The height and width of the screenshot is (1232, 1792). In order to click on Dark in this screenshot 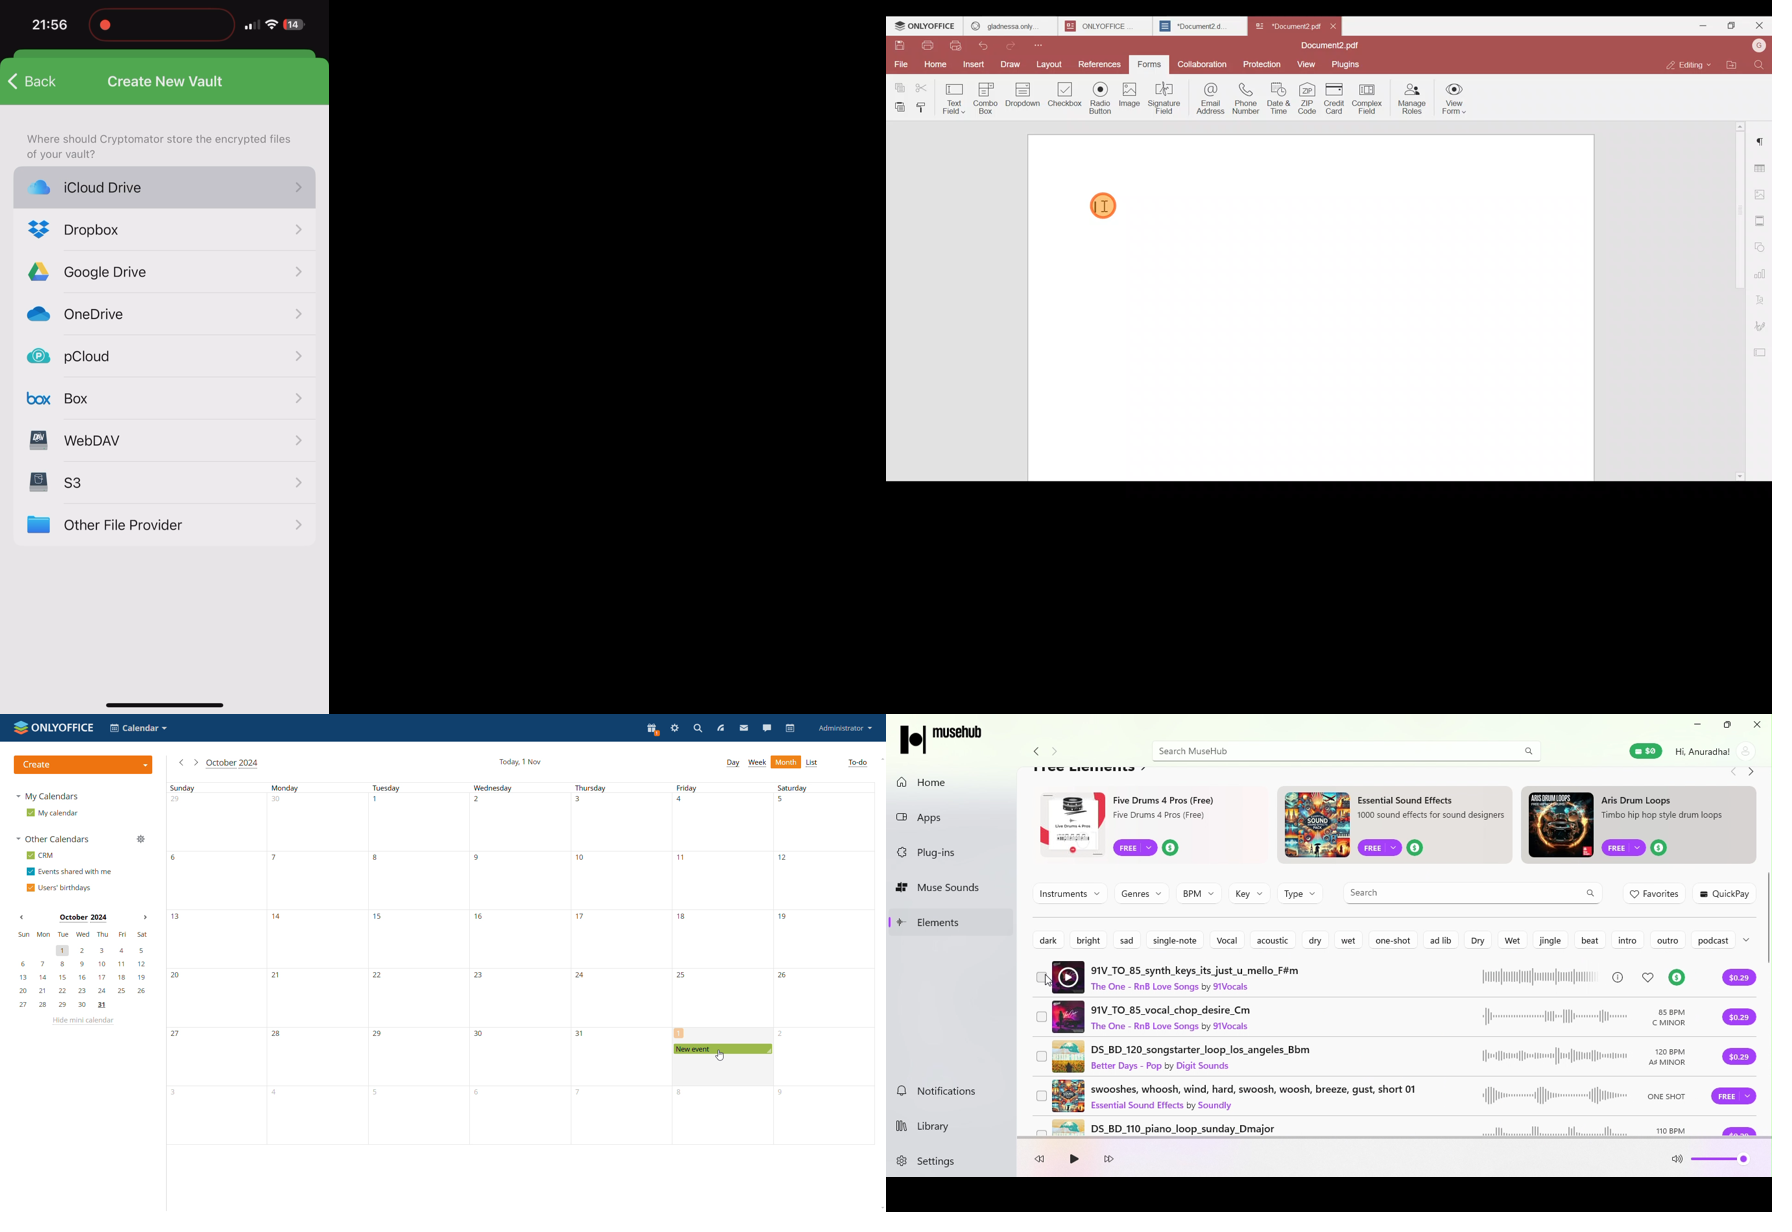, I will do `click(1047, 938)`.